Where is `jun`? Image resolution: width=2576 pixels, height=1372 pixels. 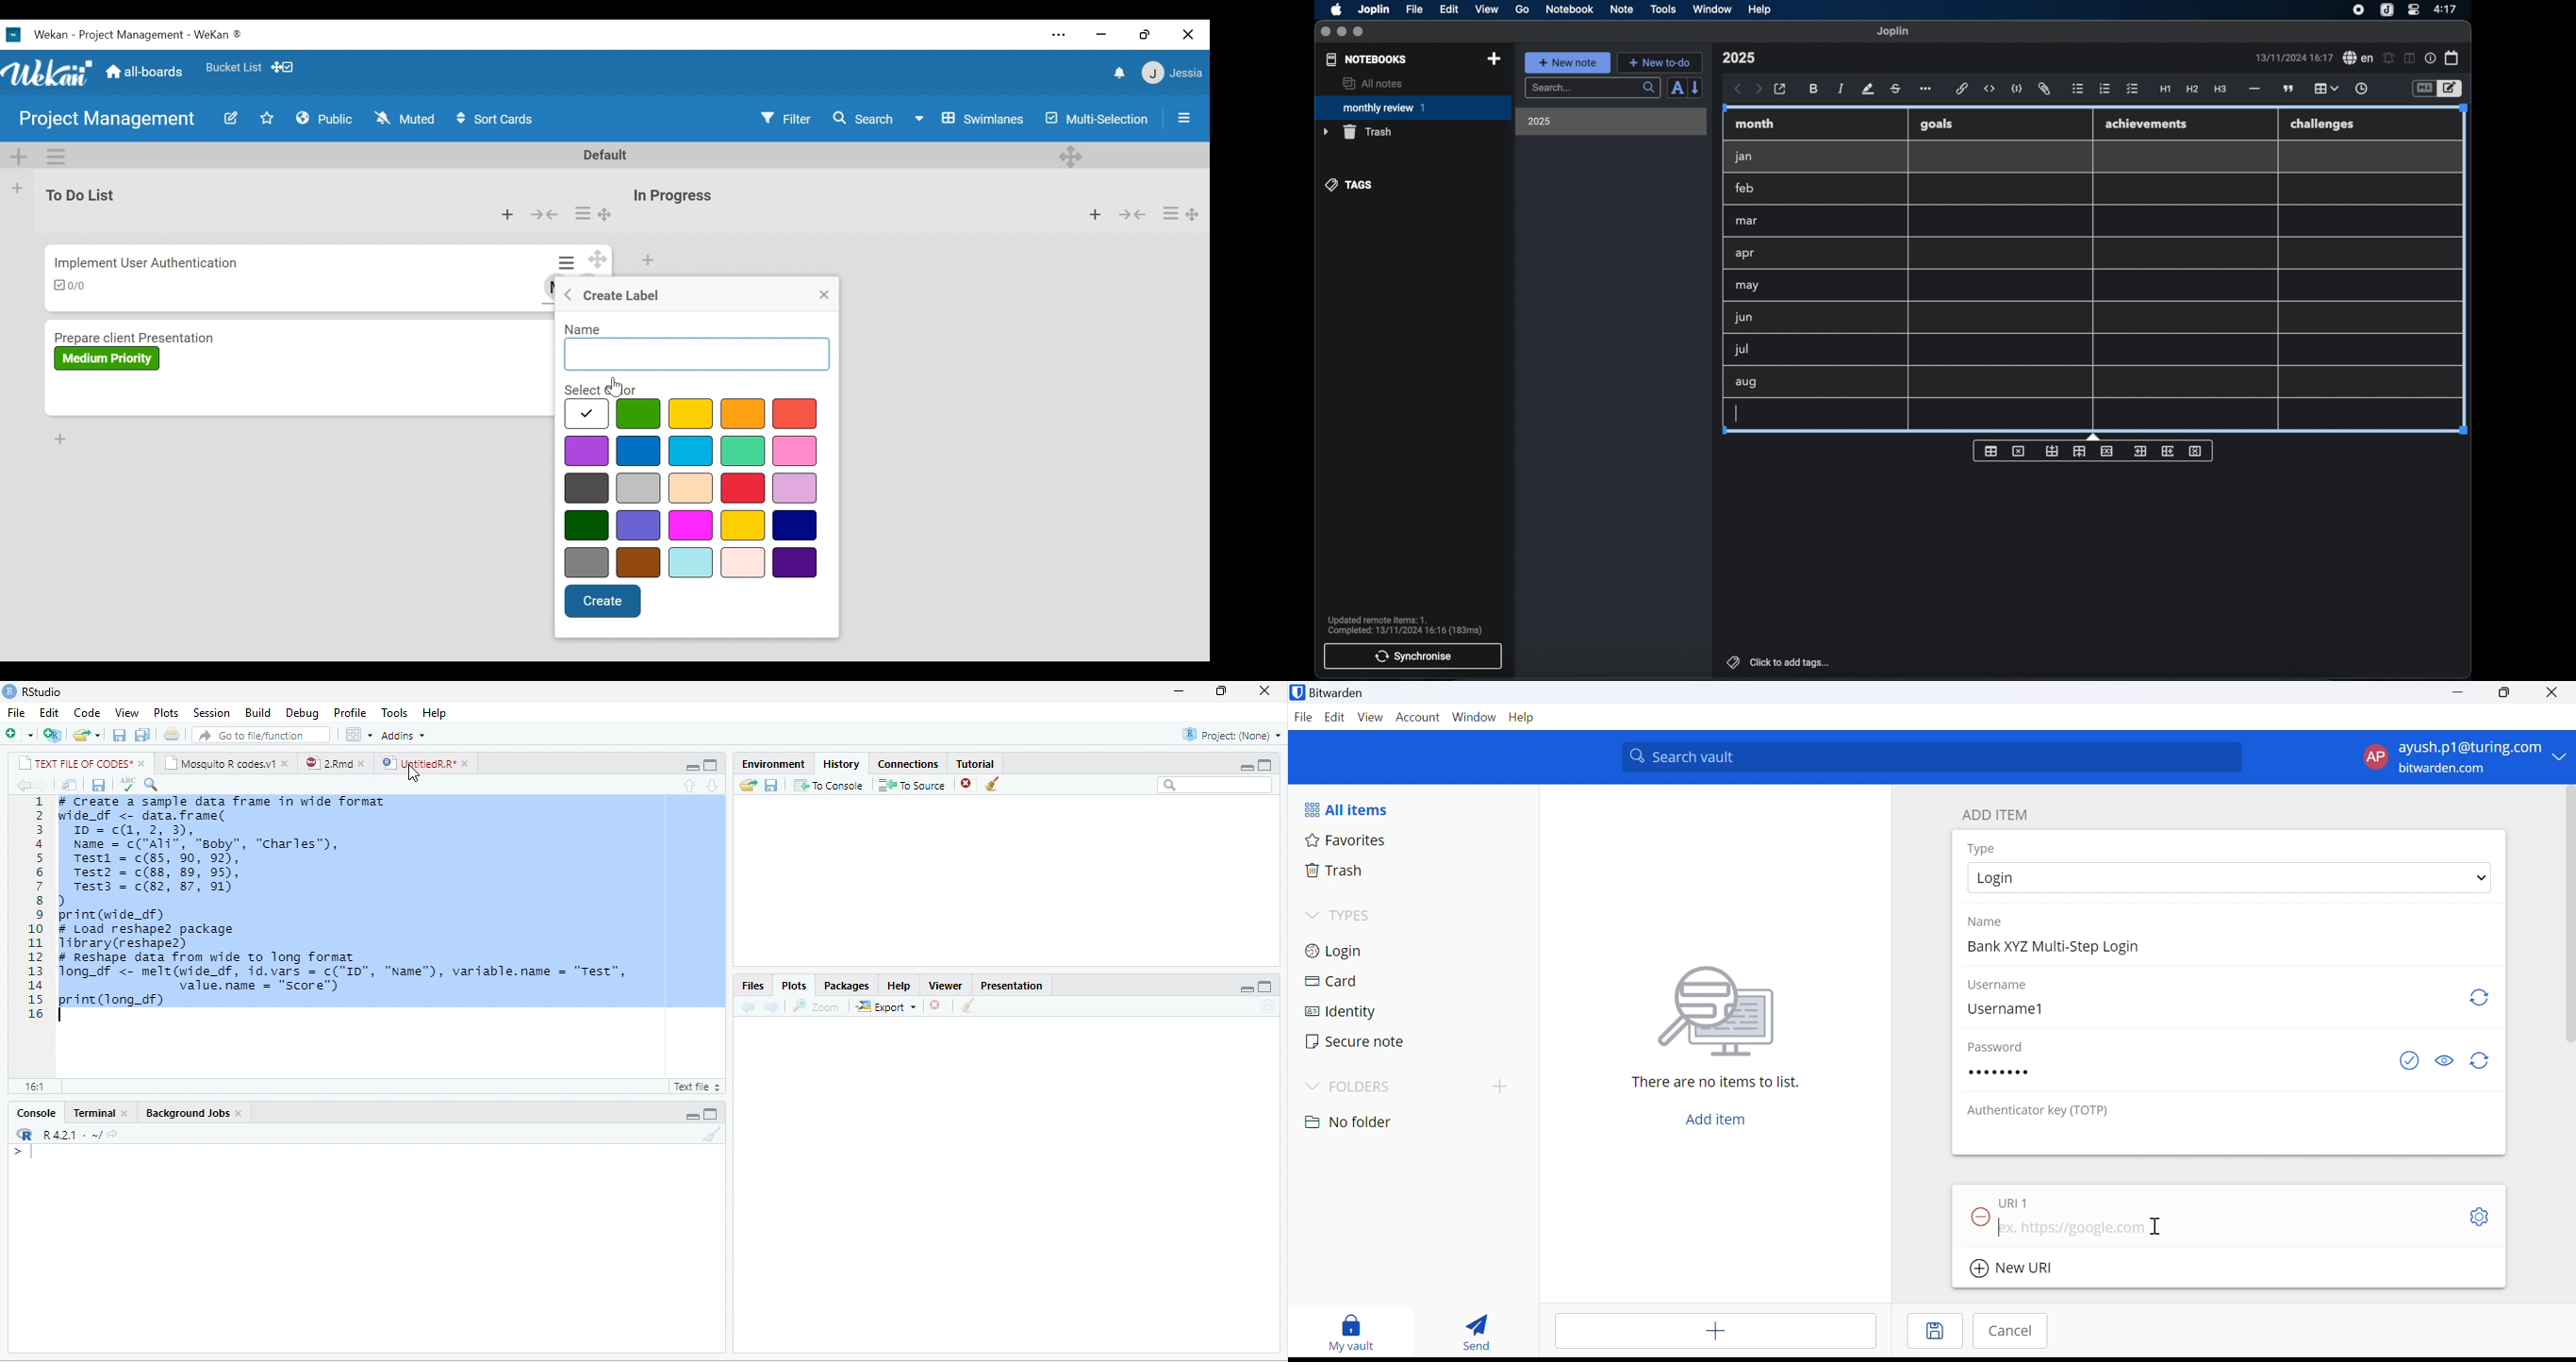
jun is located at coordinates (1742, 317).